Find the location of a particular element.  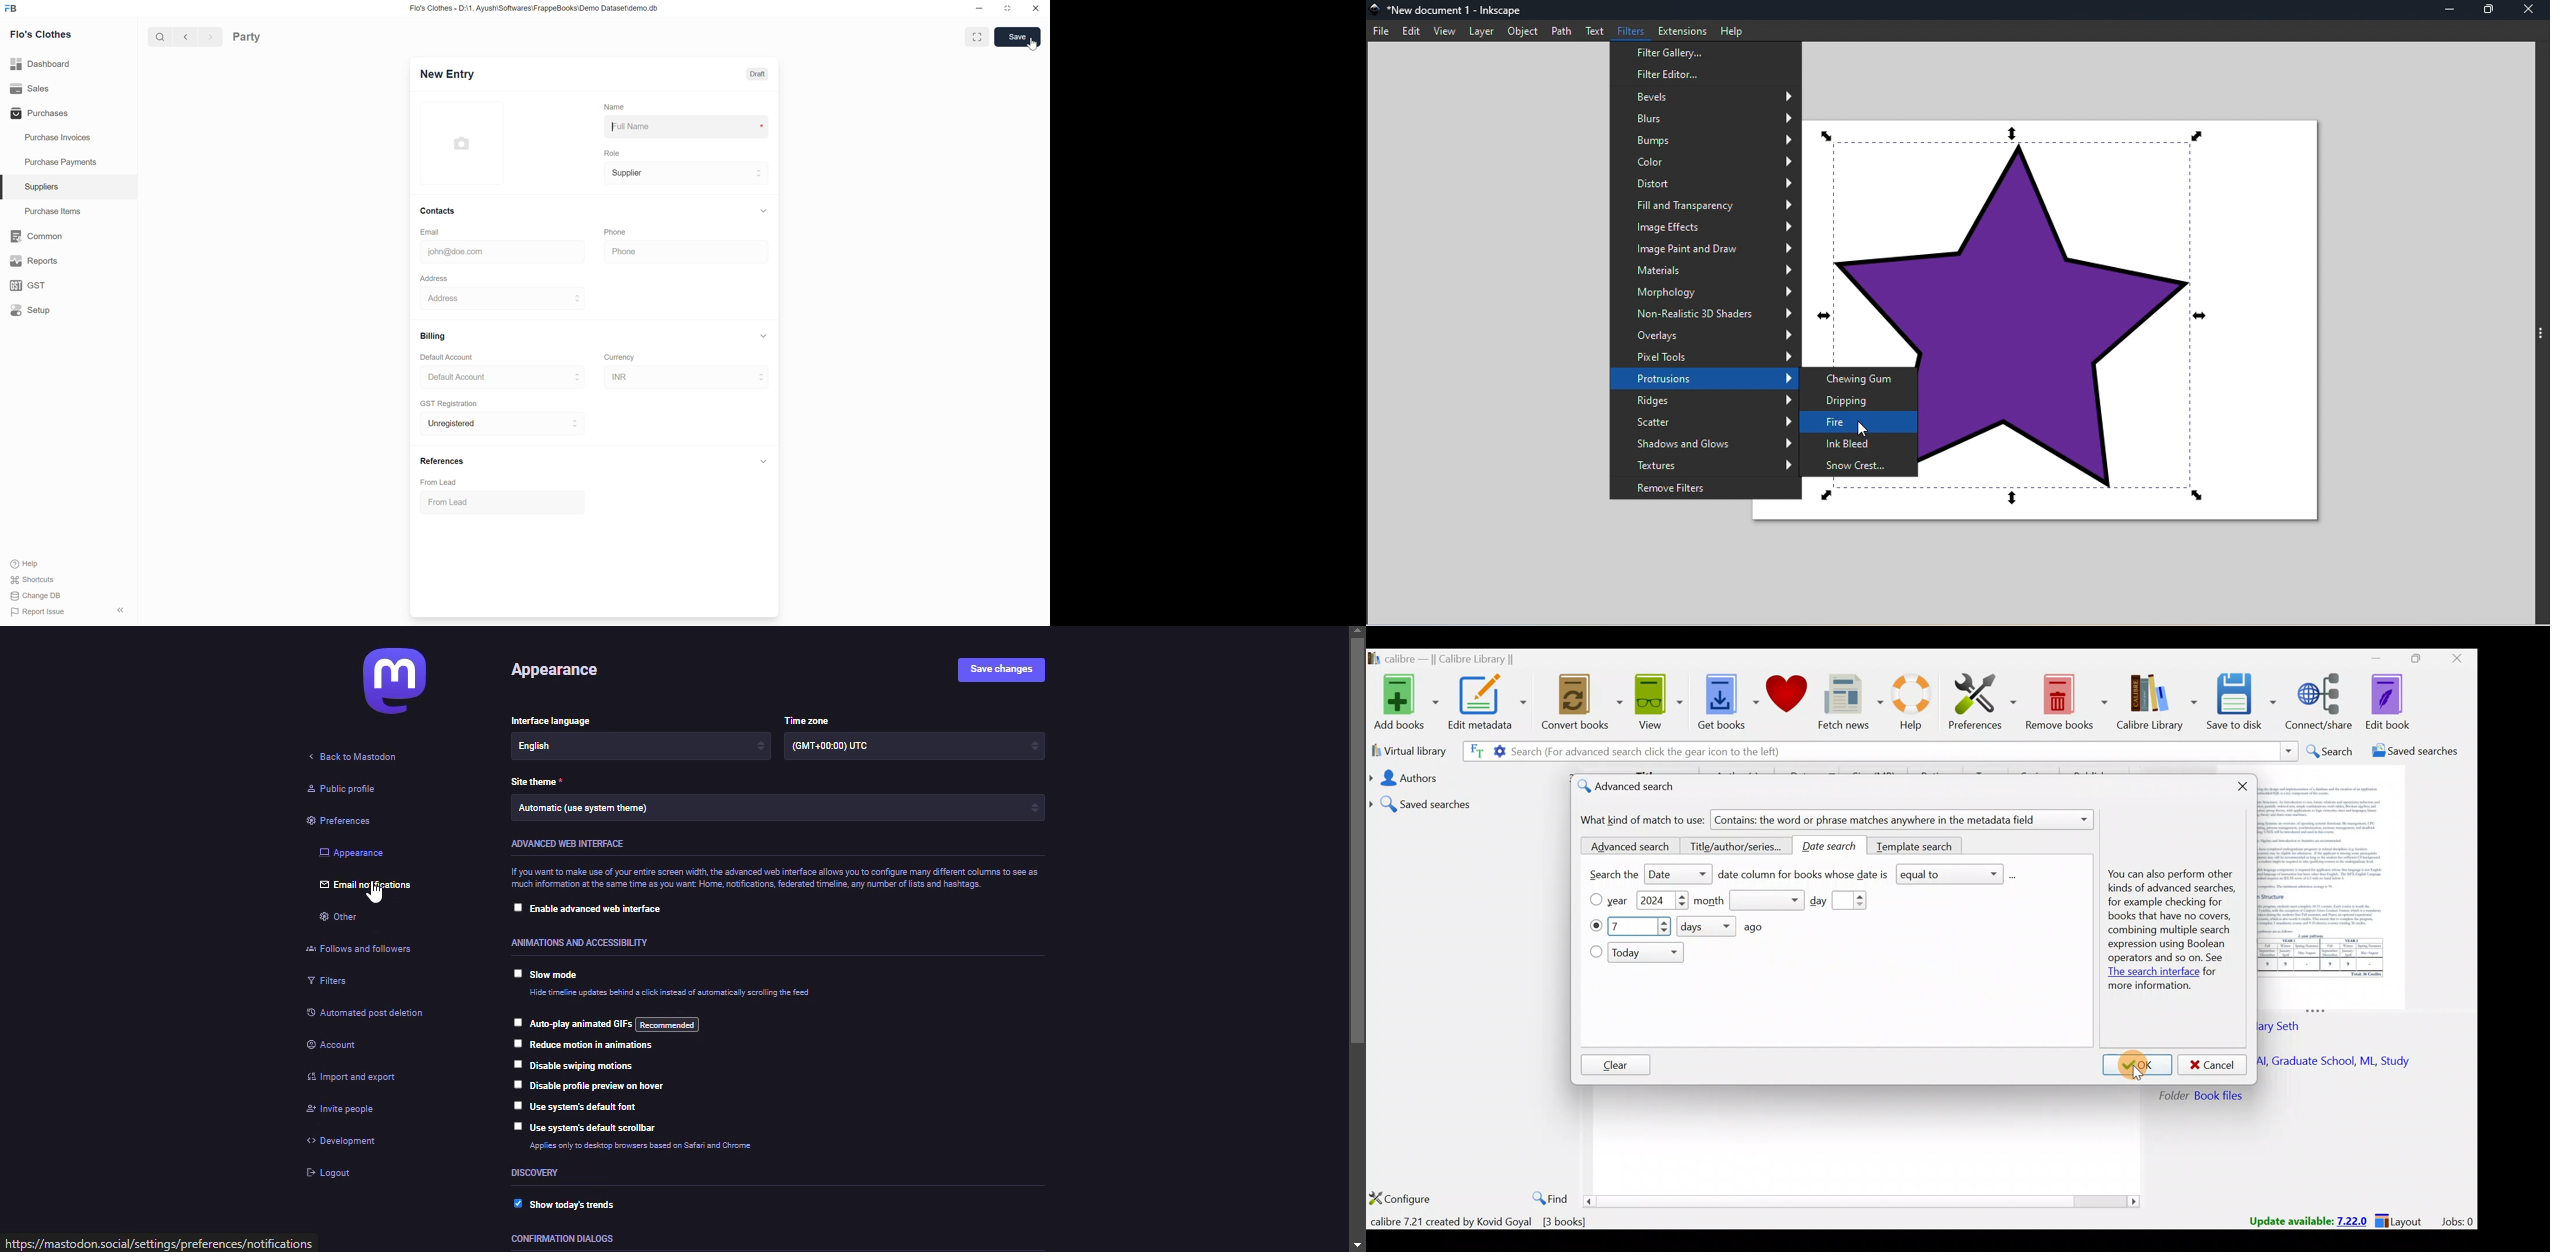

Click to add image is located at coordinates (462, 143).